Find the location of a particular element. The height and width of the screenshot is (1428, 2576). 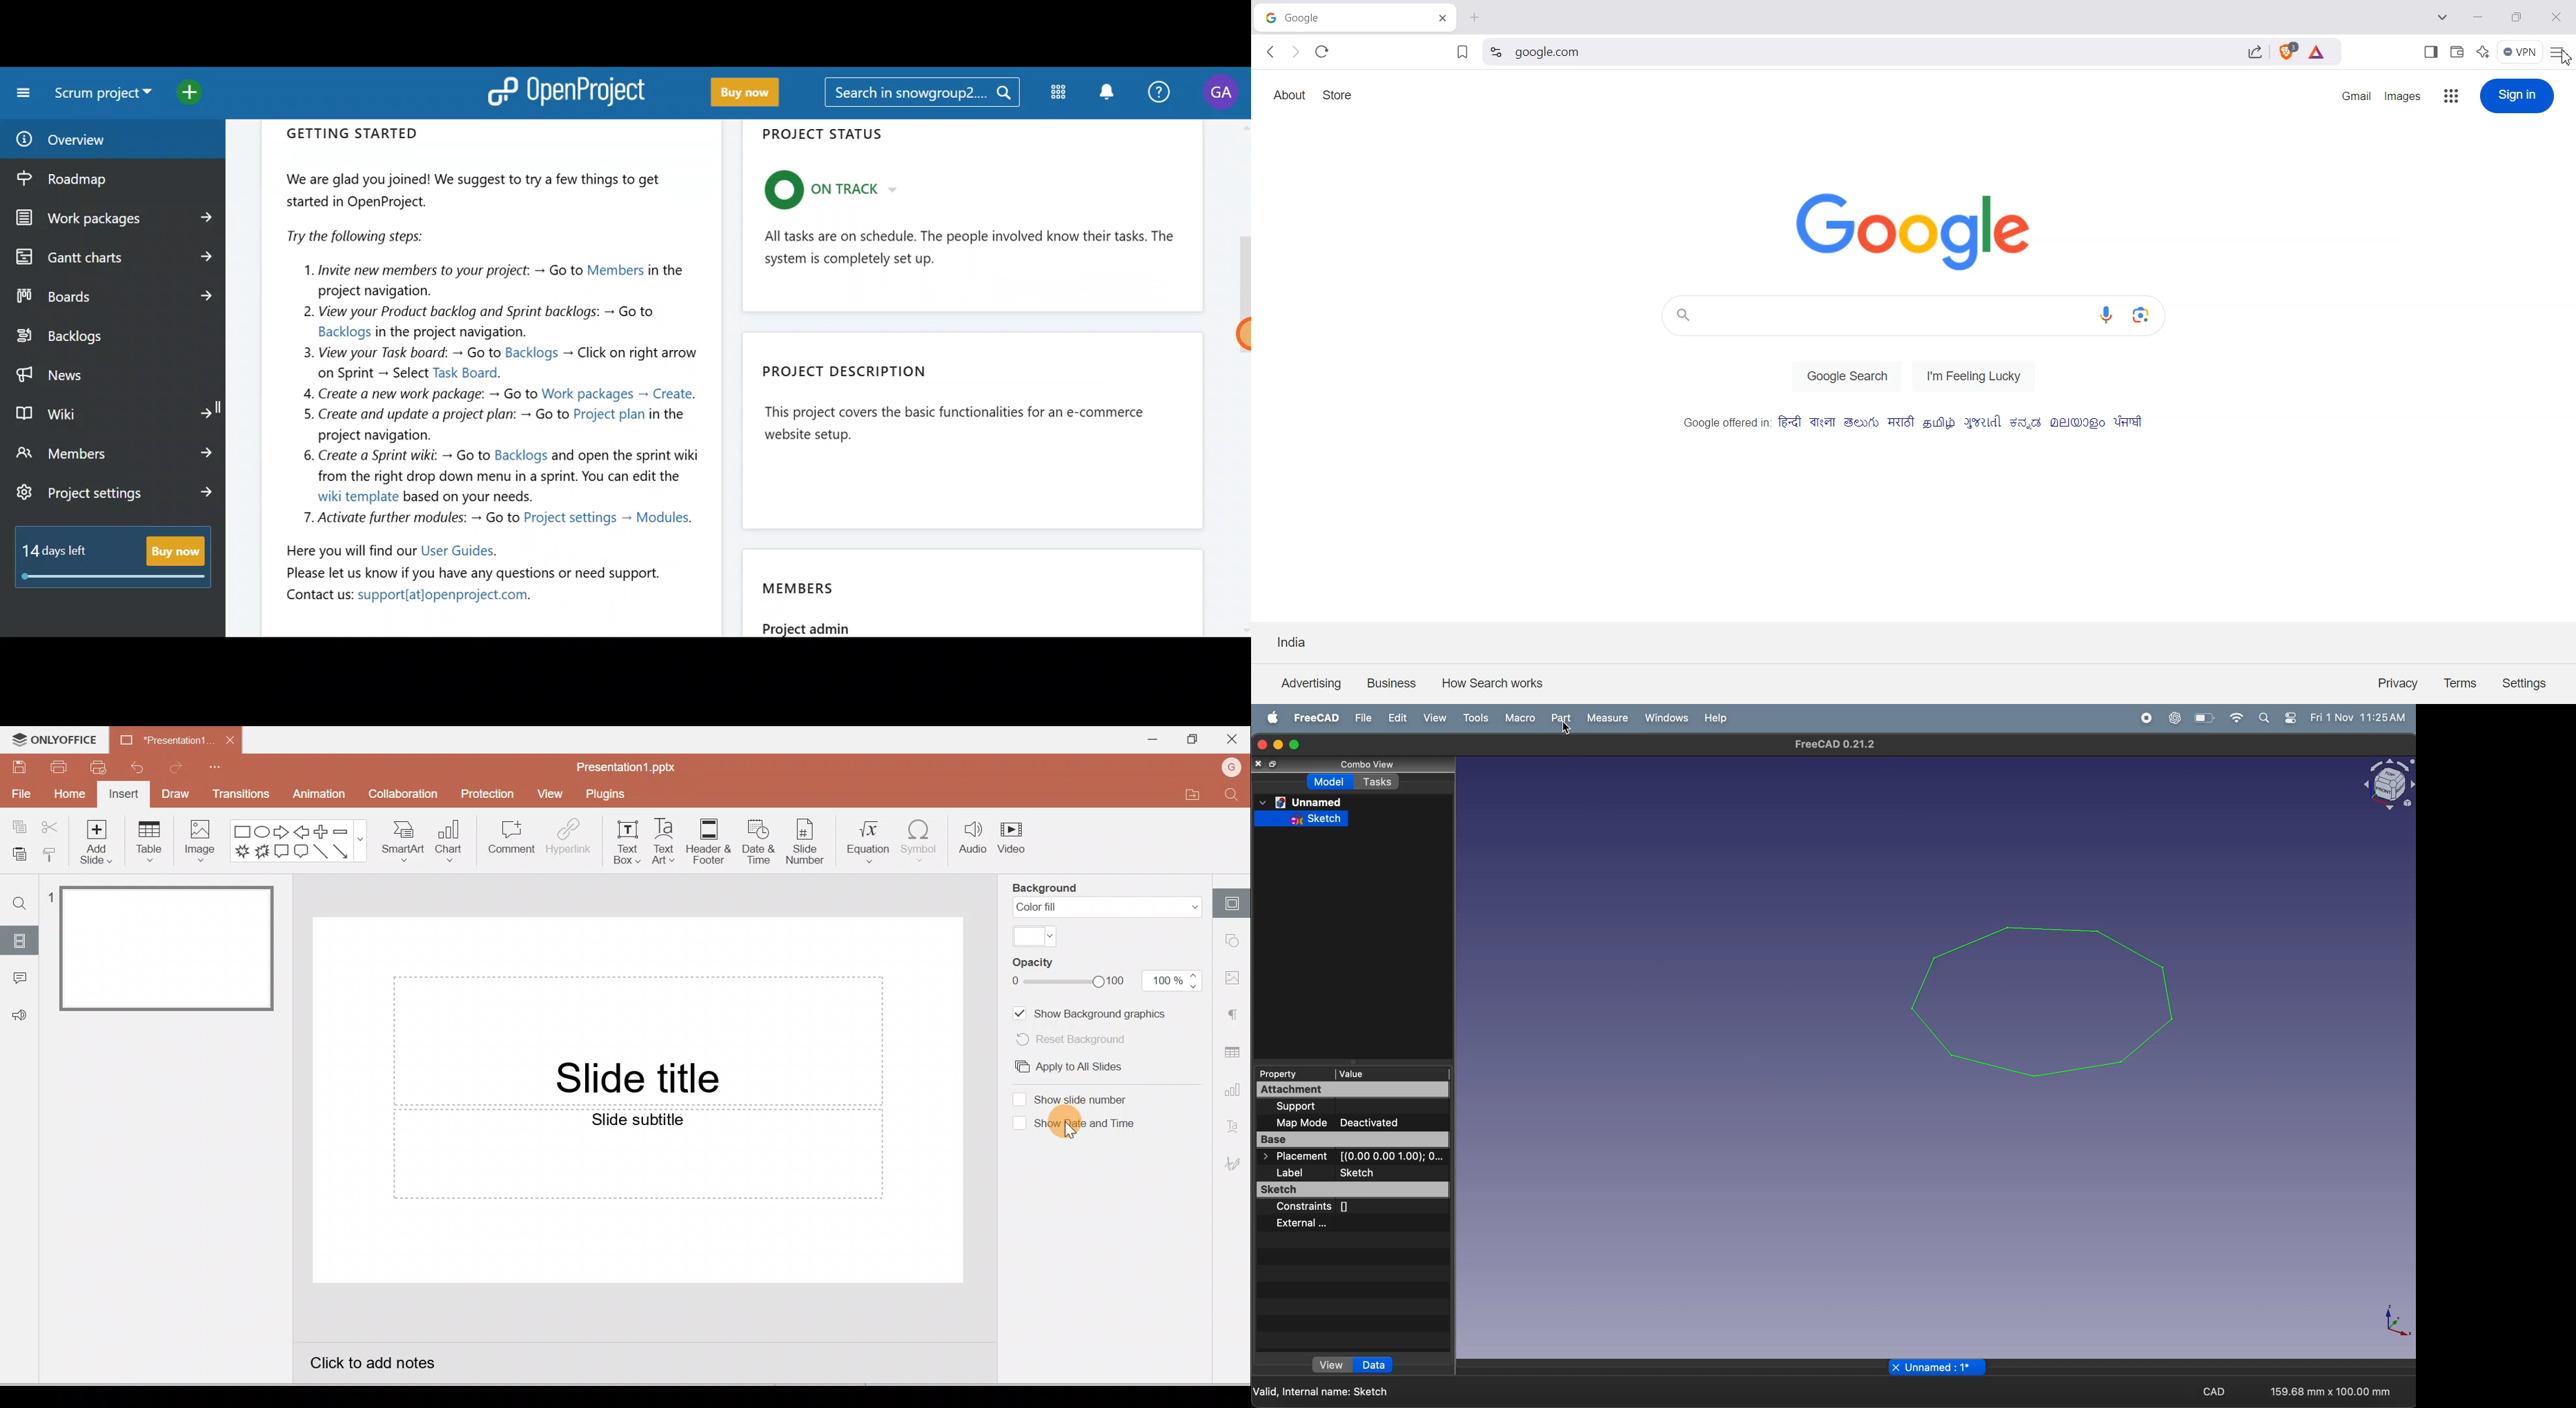

Arrow is located at coordinates (341, 851).